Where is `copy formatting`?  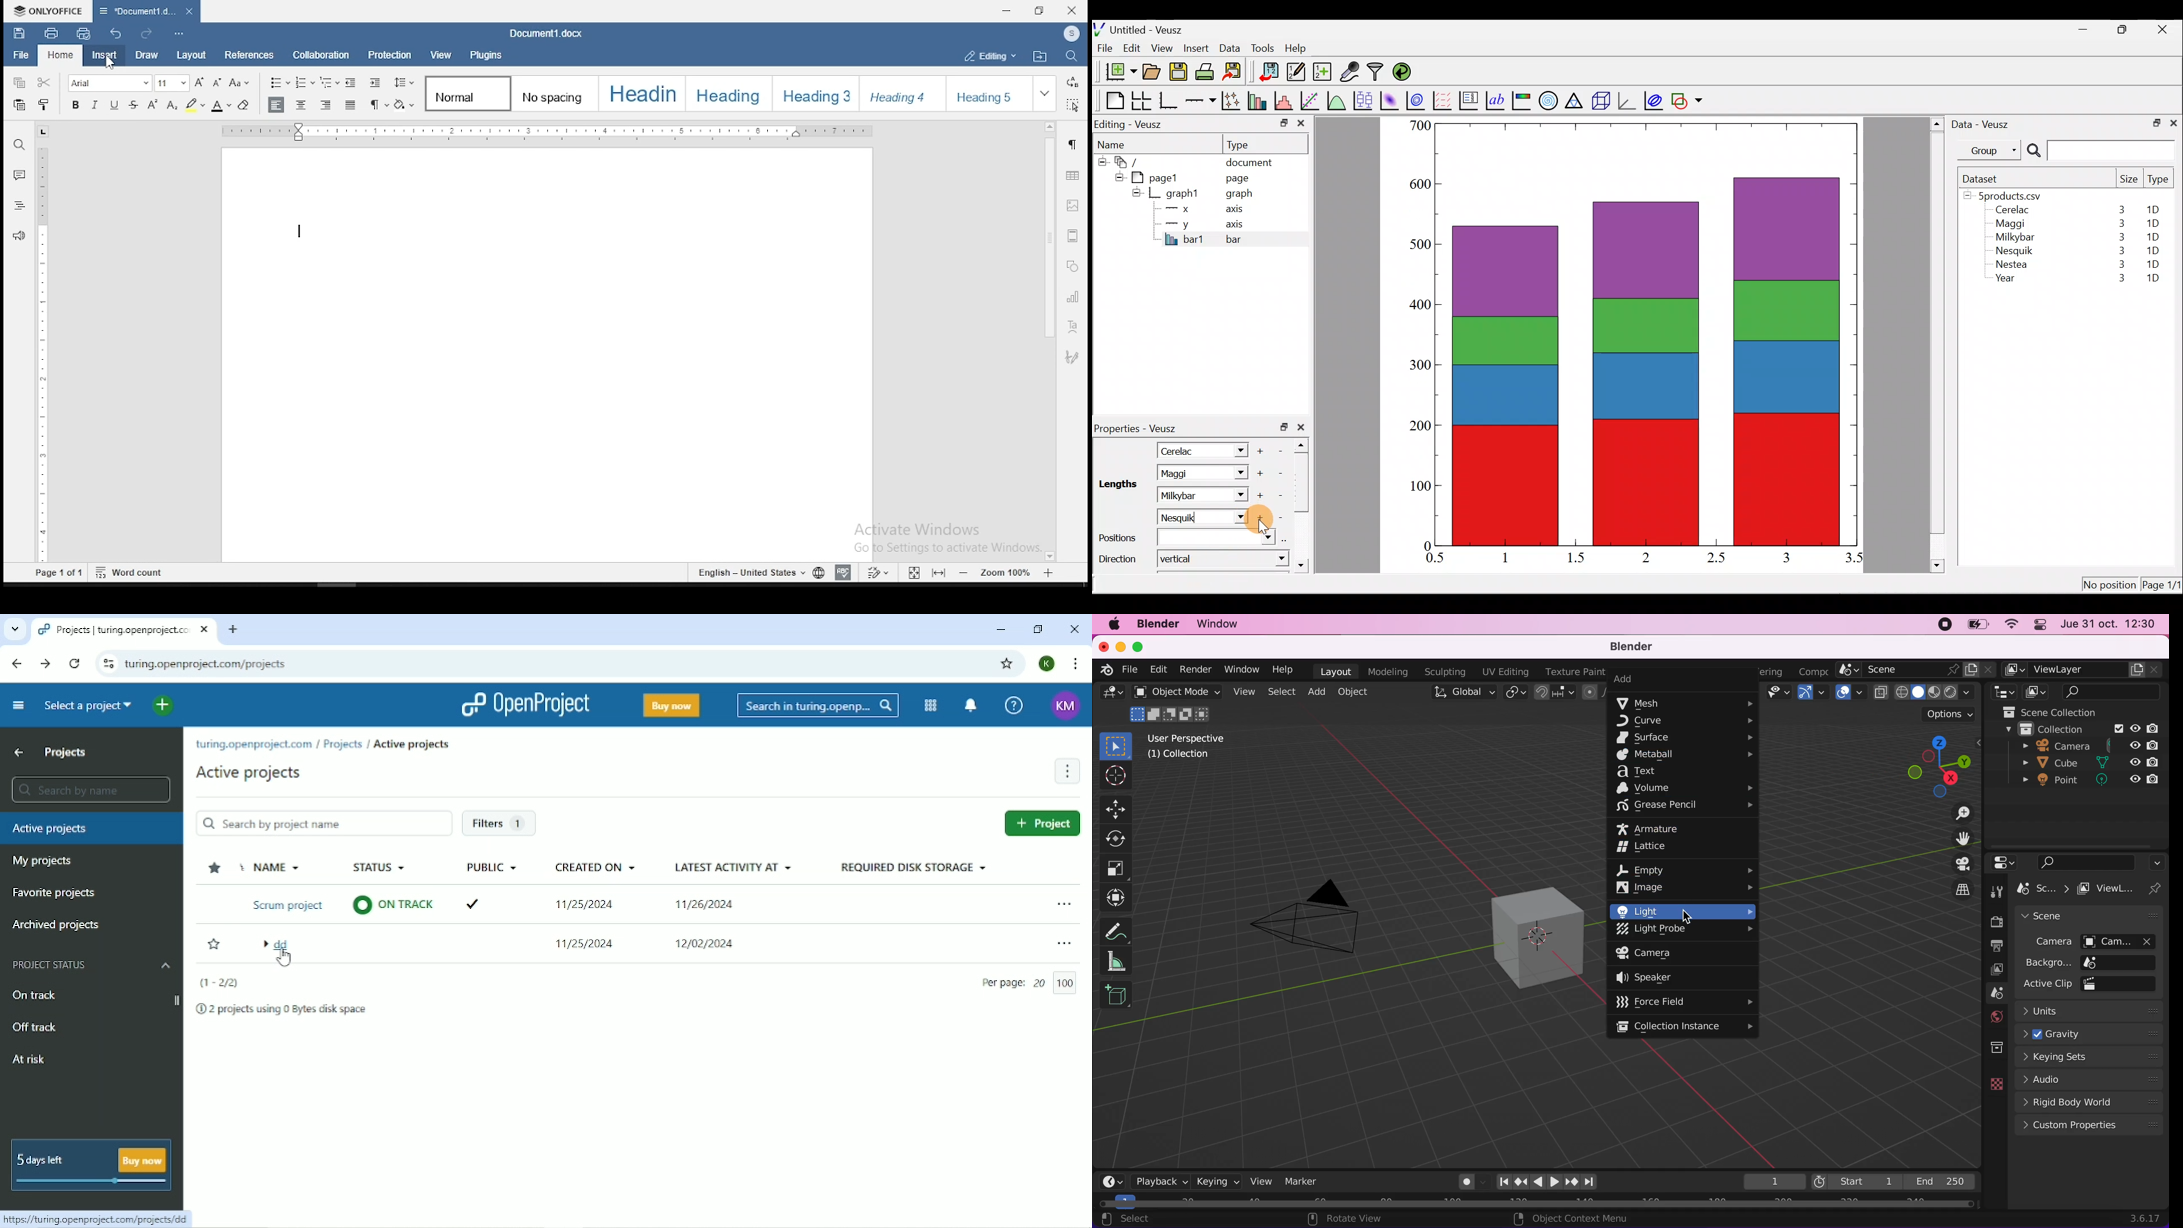
copy formatting is located at coordinates (46, 104).